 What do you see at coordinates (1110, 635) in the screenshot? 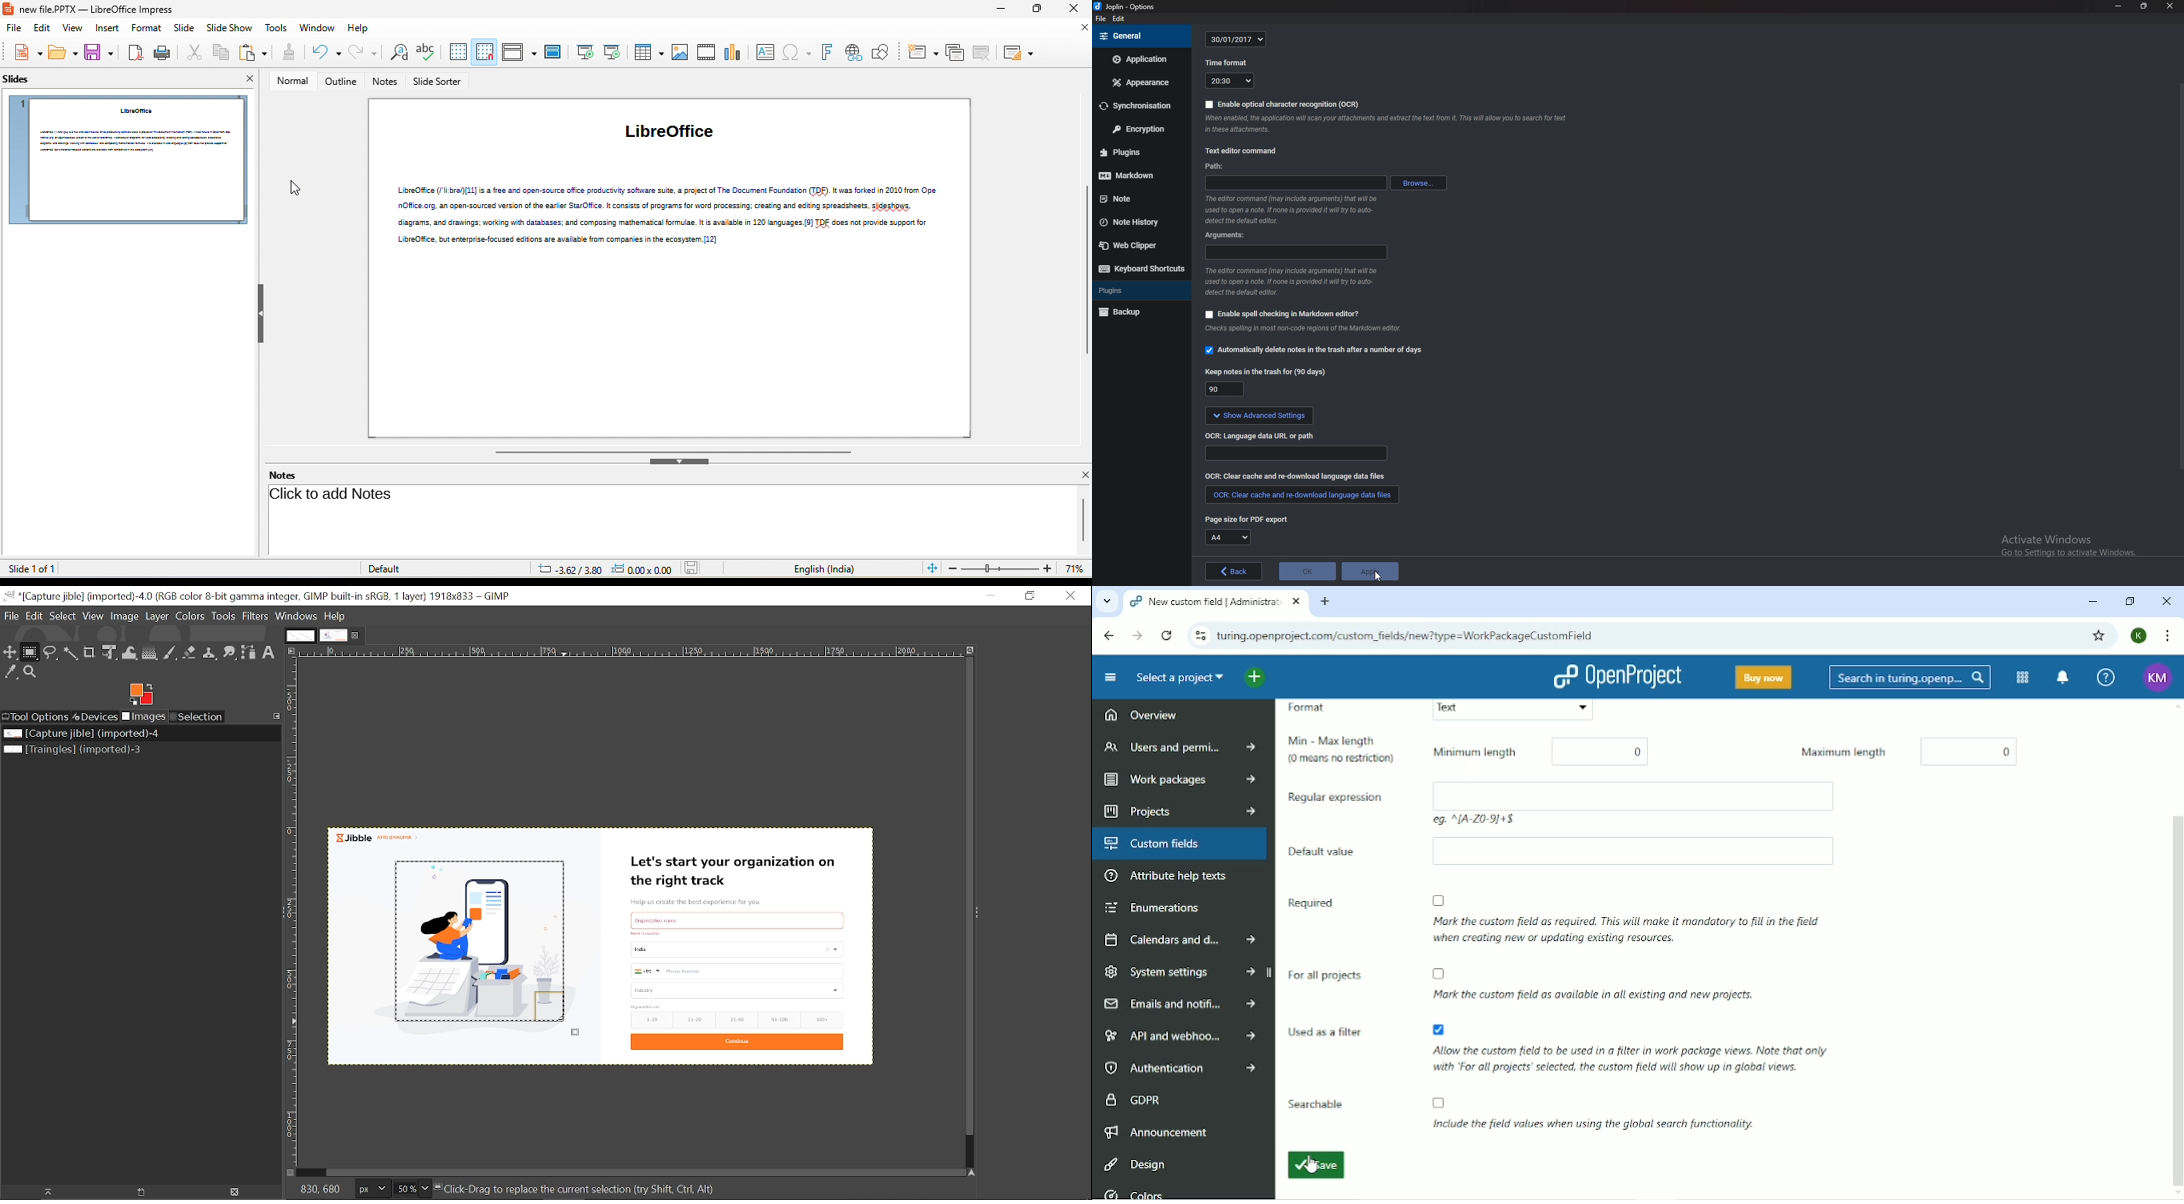
I see `Back` at bounding box center [1110, 635].